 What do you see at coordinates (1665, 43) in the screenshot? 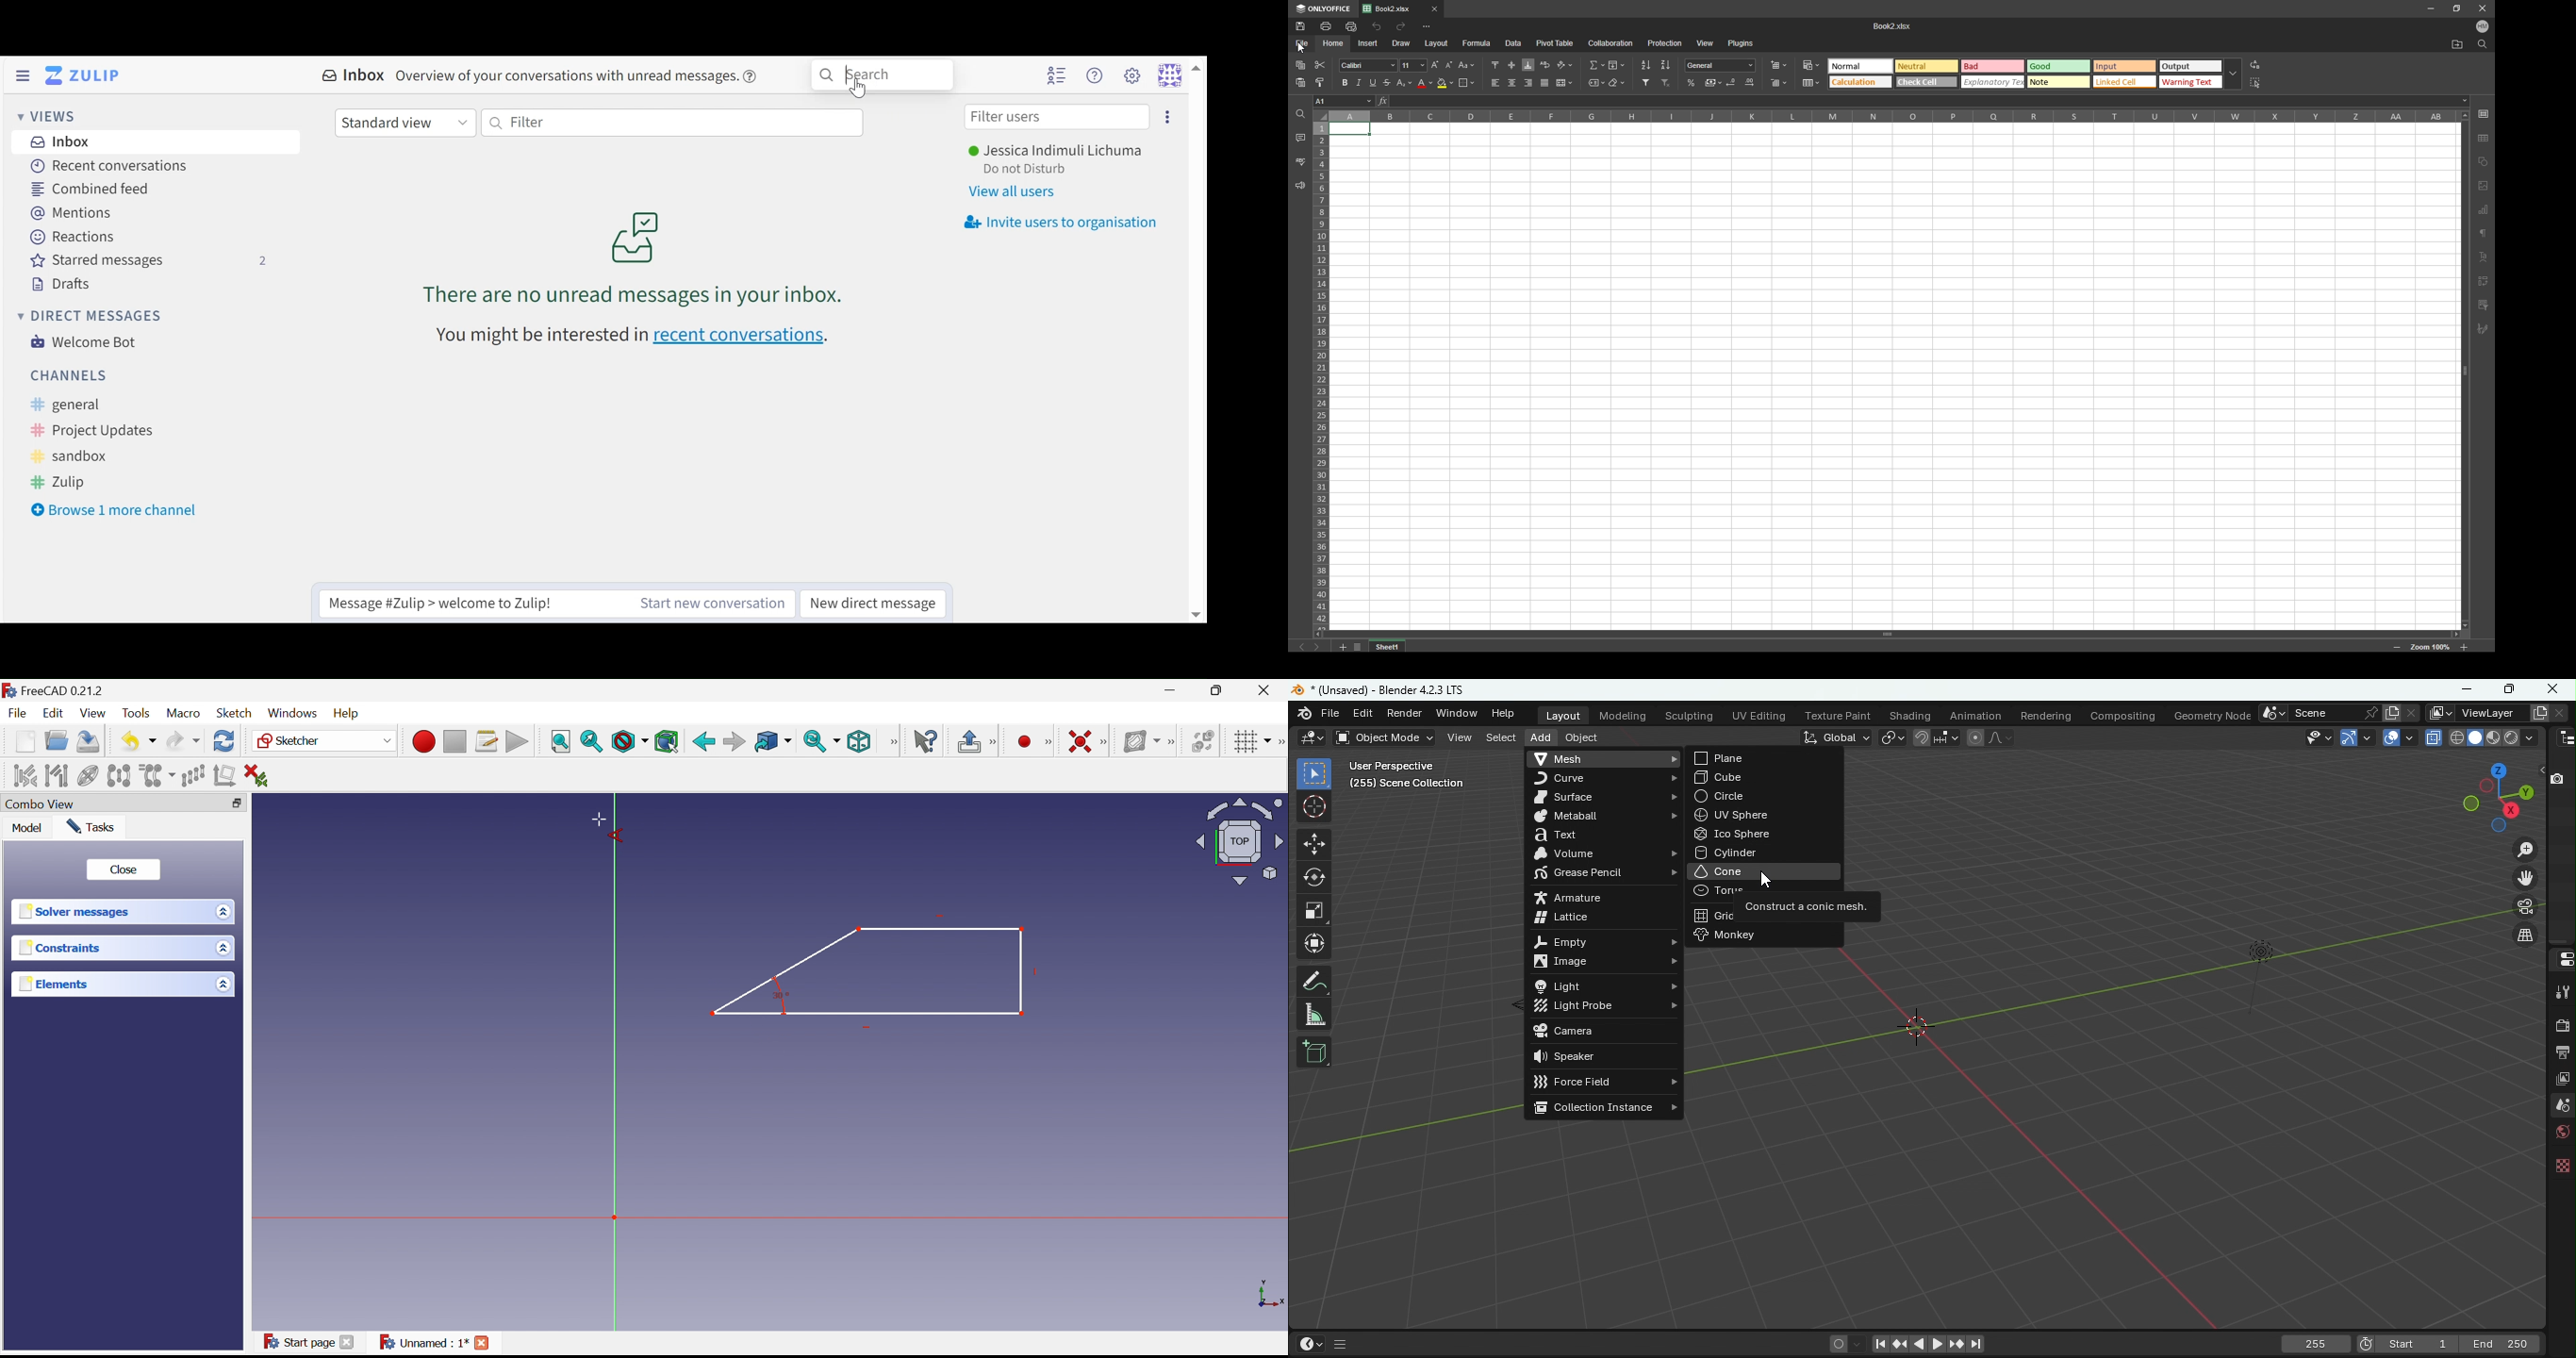
I see `protection` at bounding box center [1665, 43].